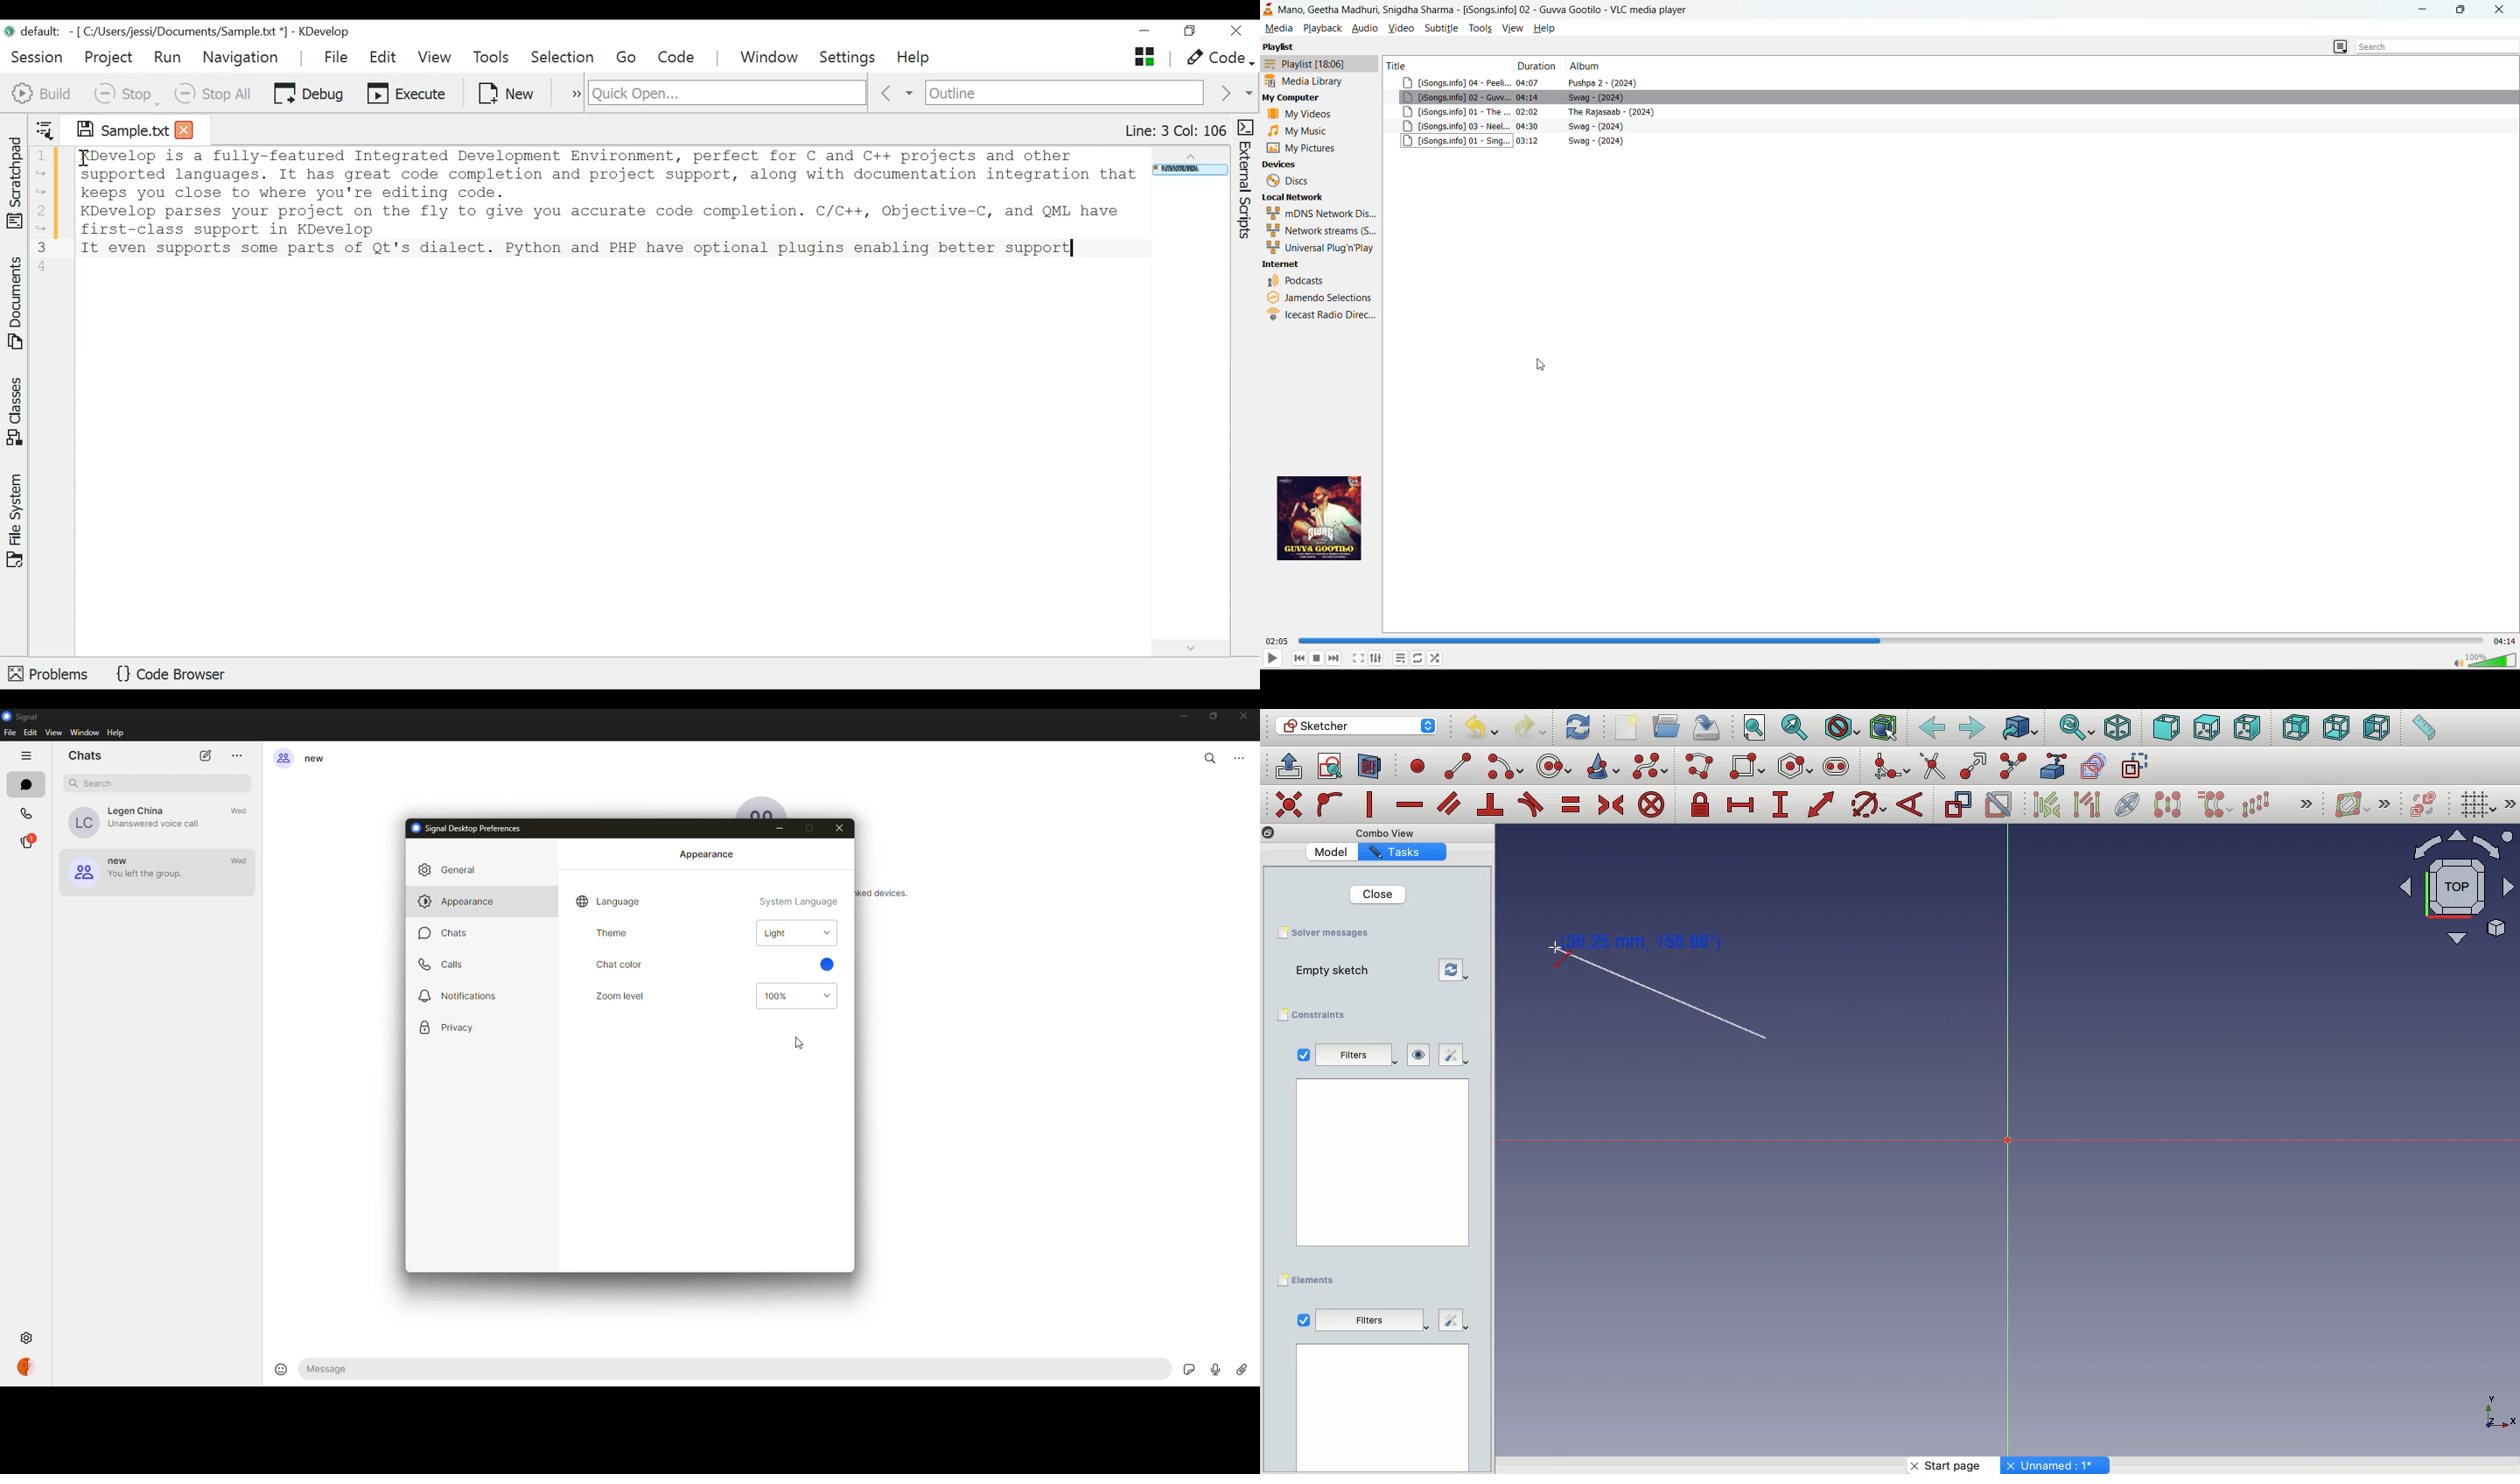 Image resolution: width=2520 pixels, height=1484 pixels. I want to click on , so click(1268, 833).